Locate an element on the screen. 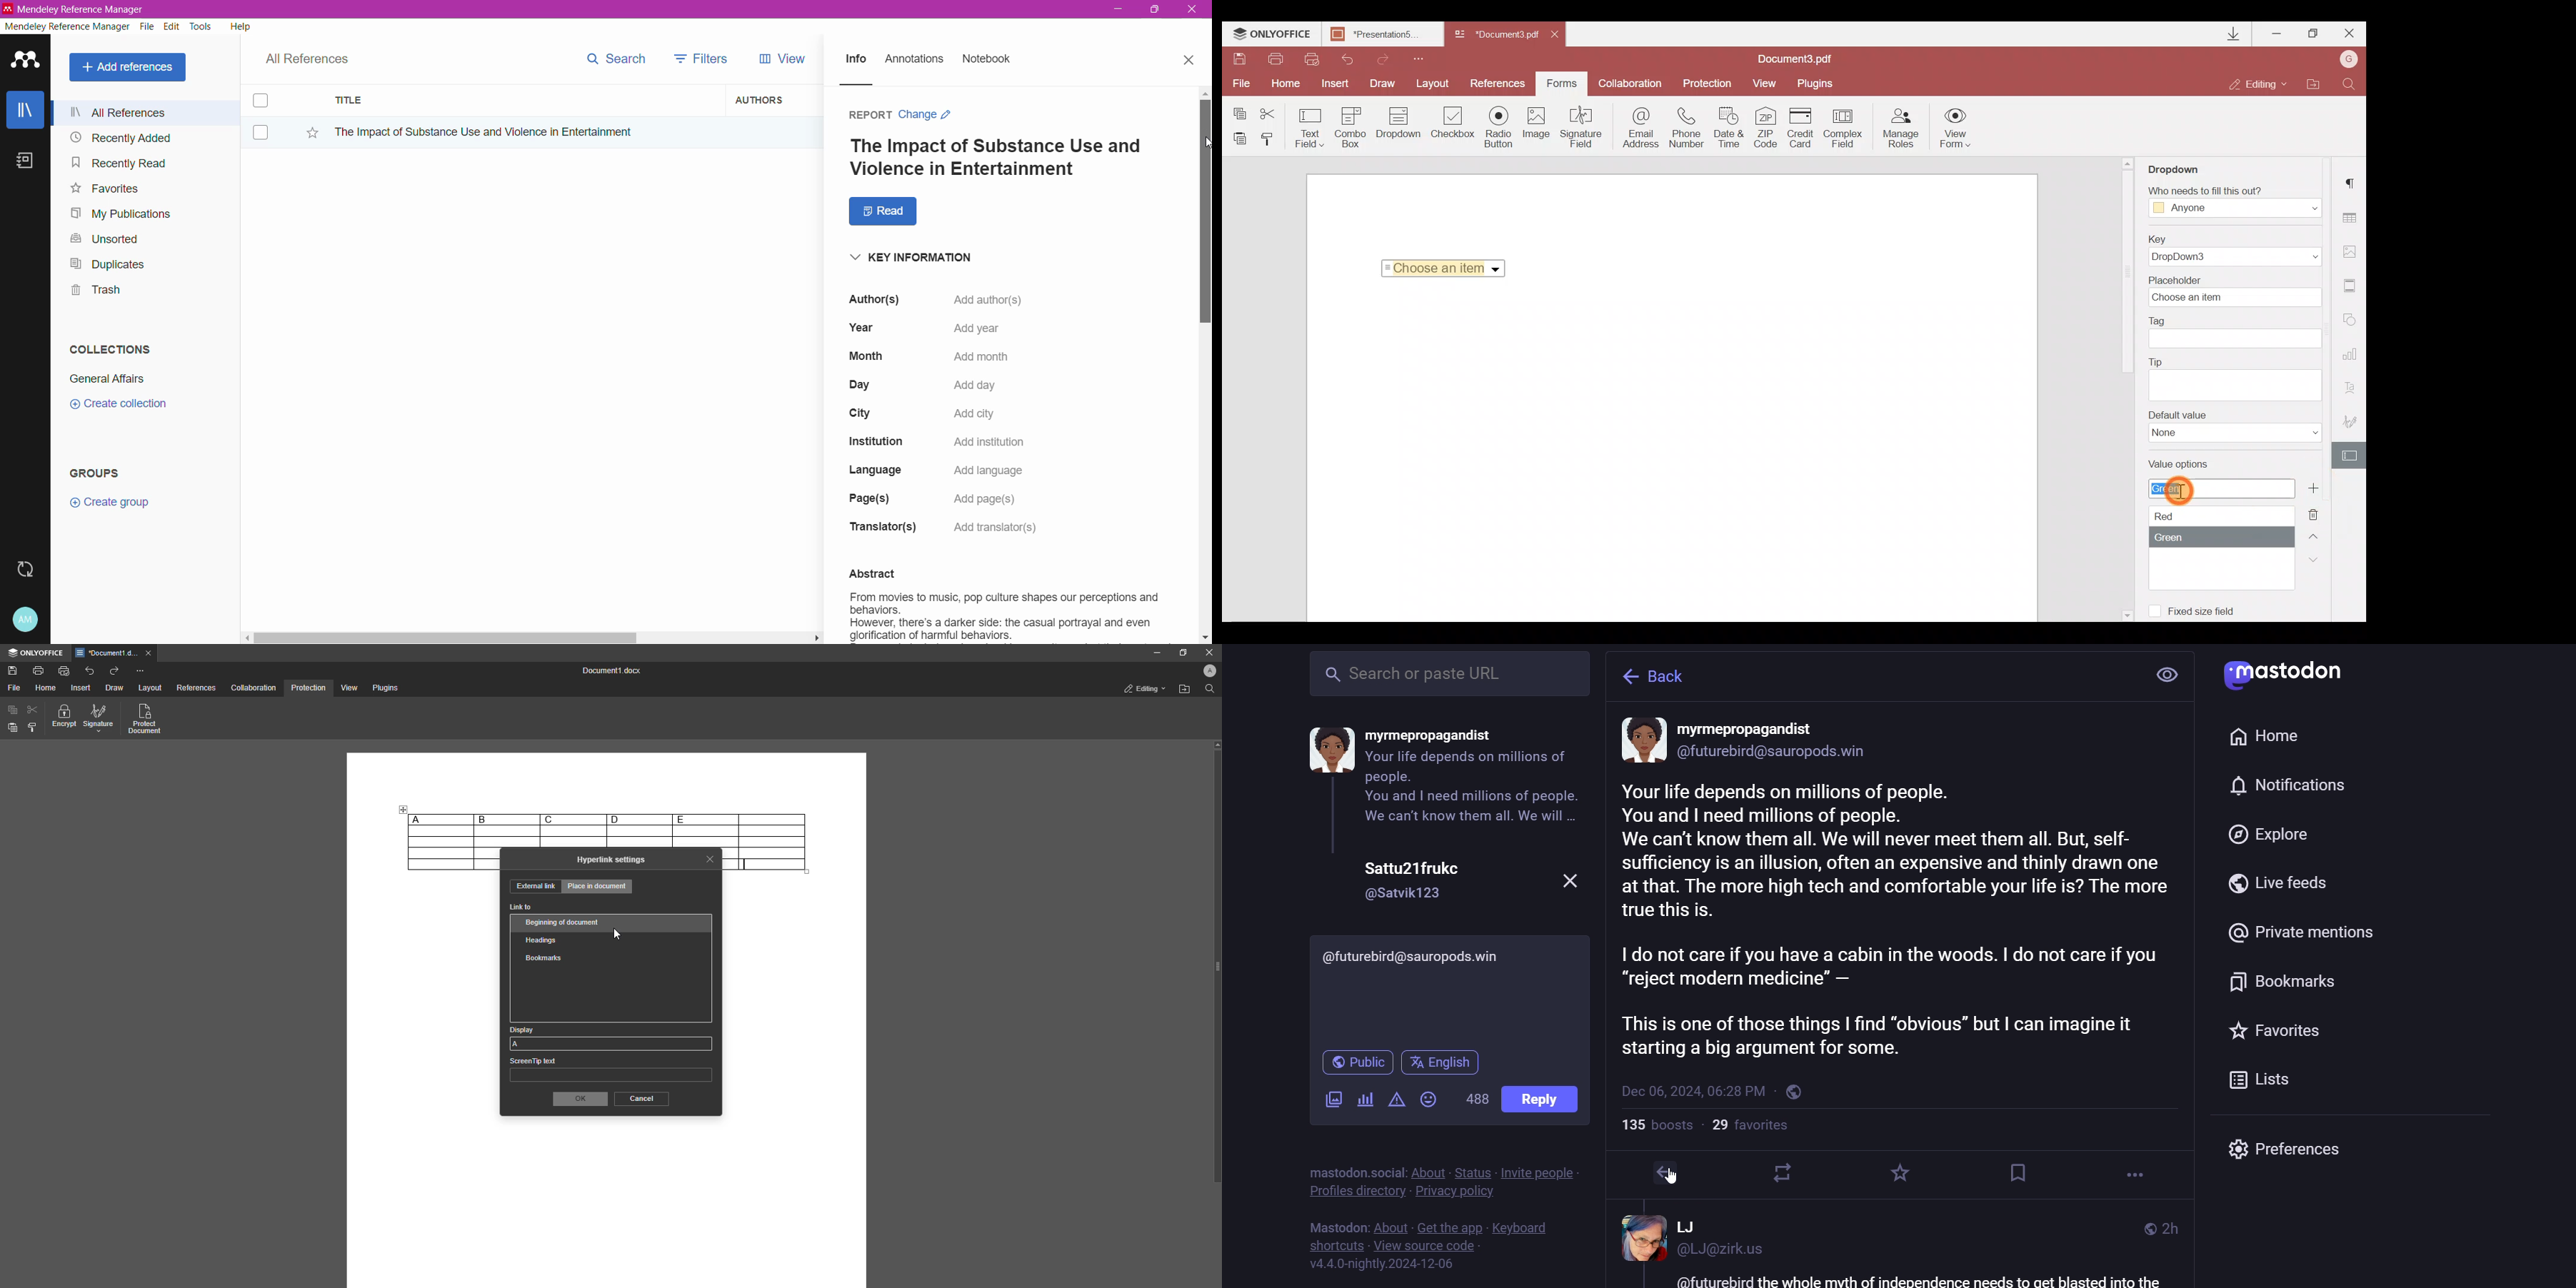 This screenshot has height=1288, width=2576. Edit is located at coordinates (172, 27).